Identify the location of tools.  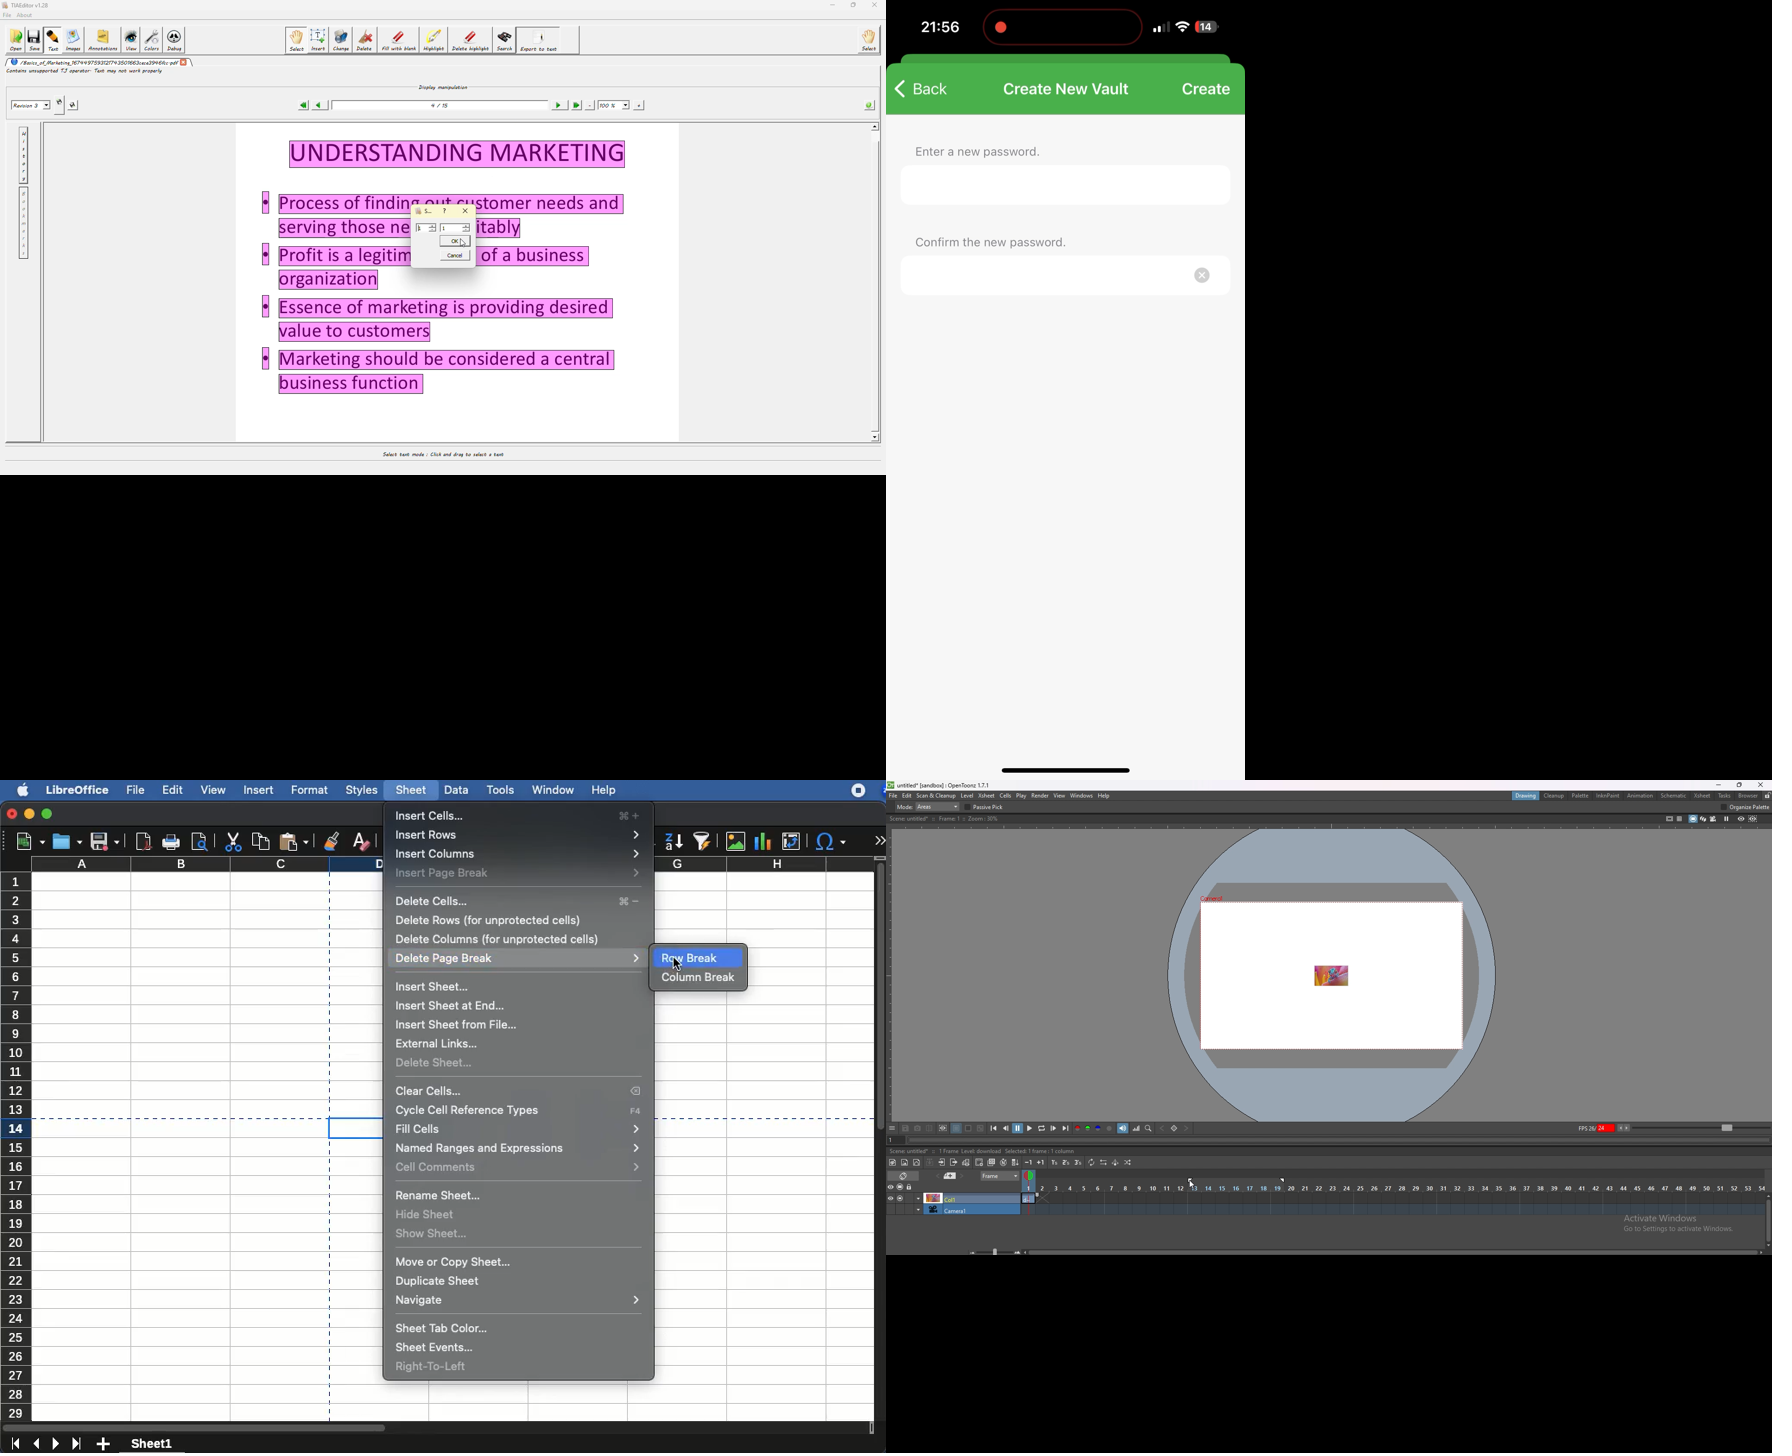
(501, 791).